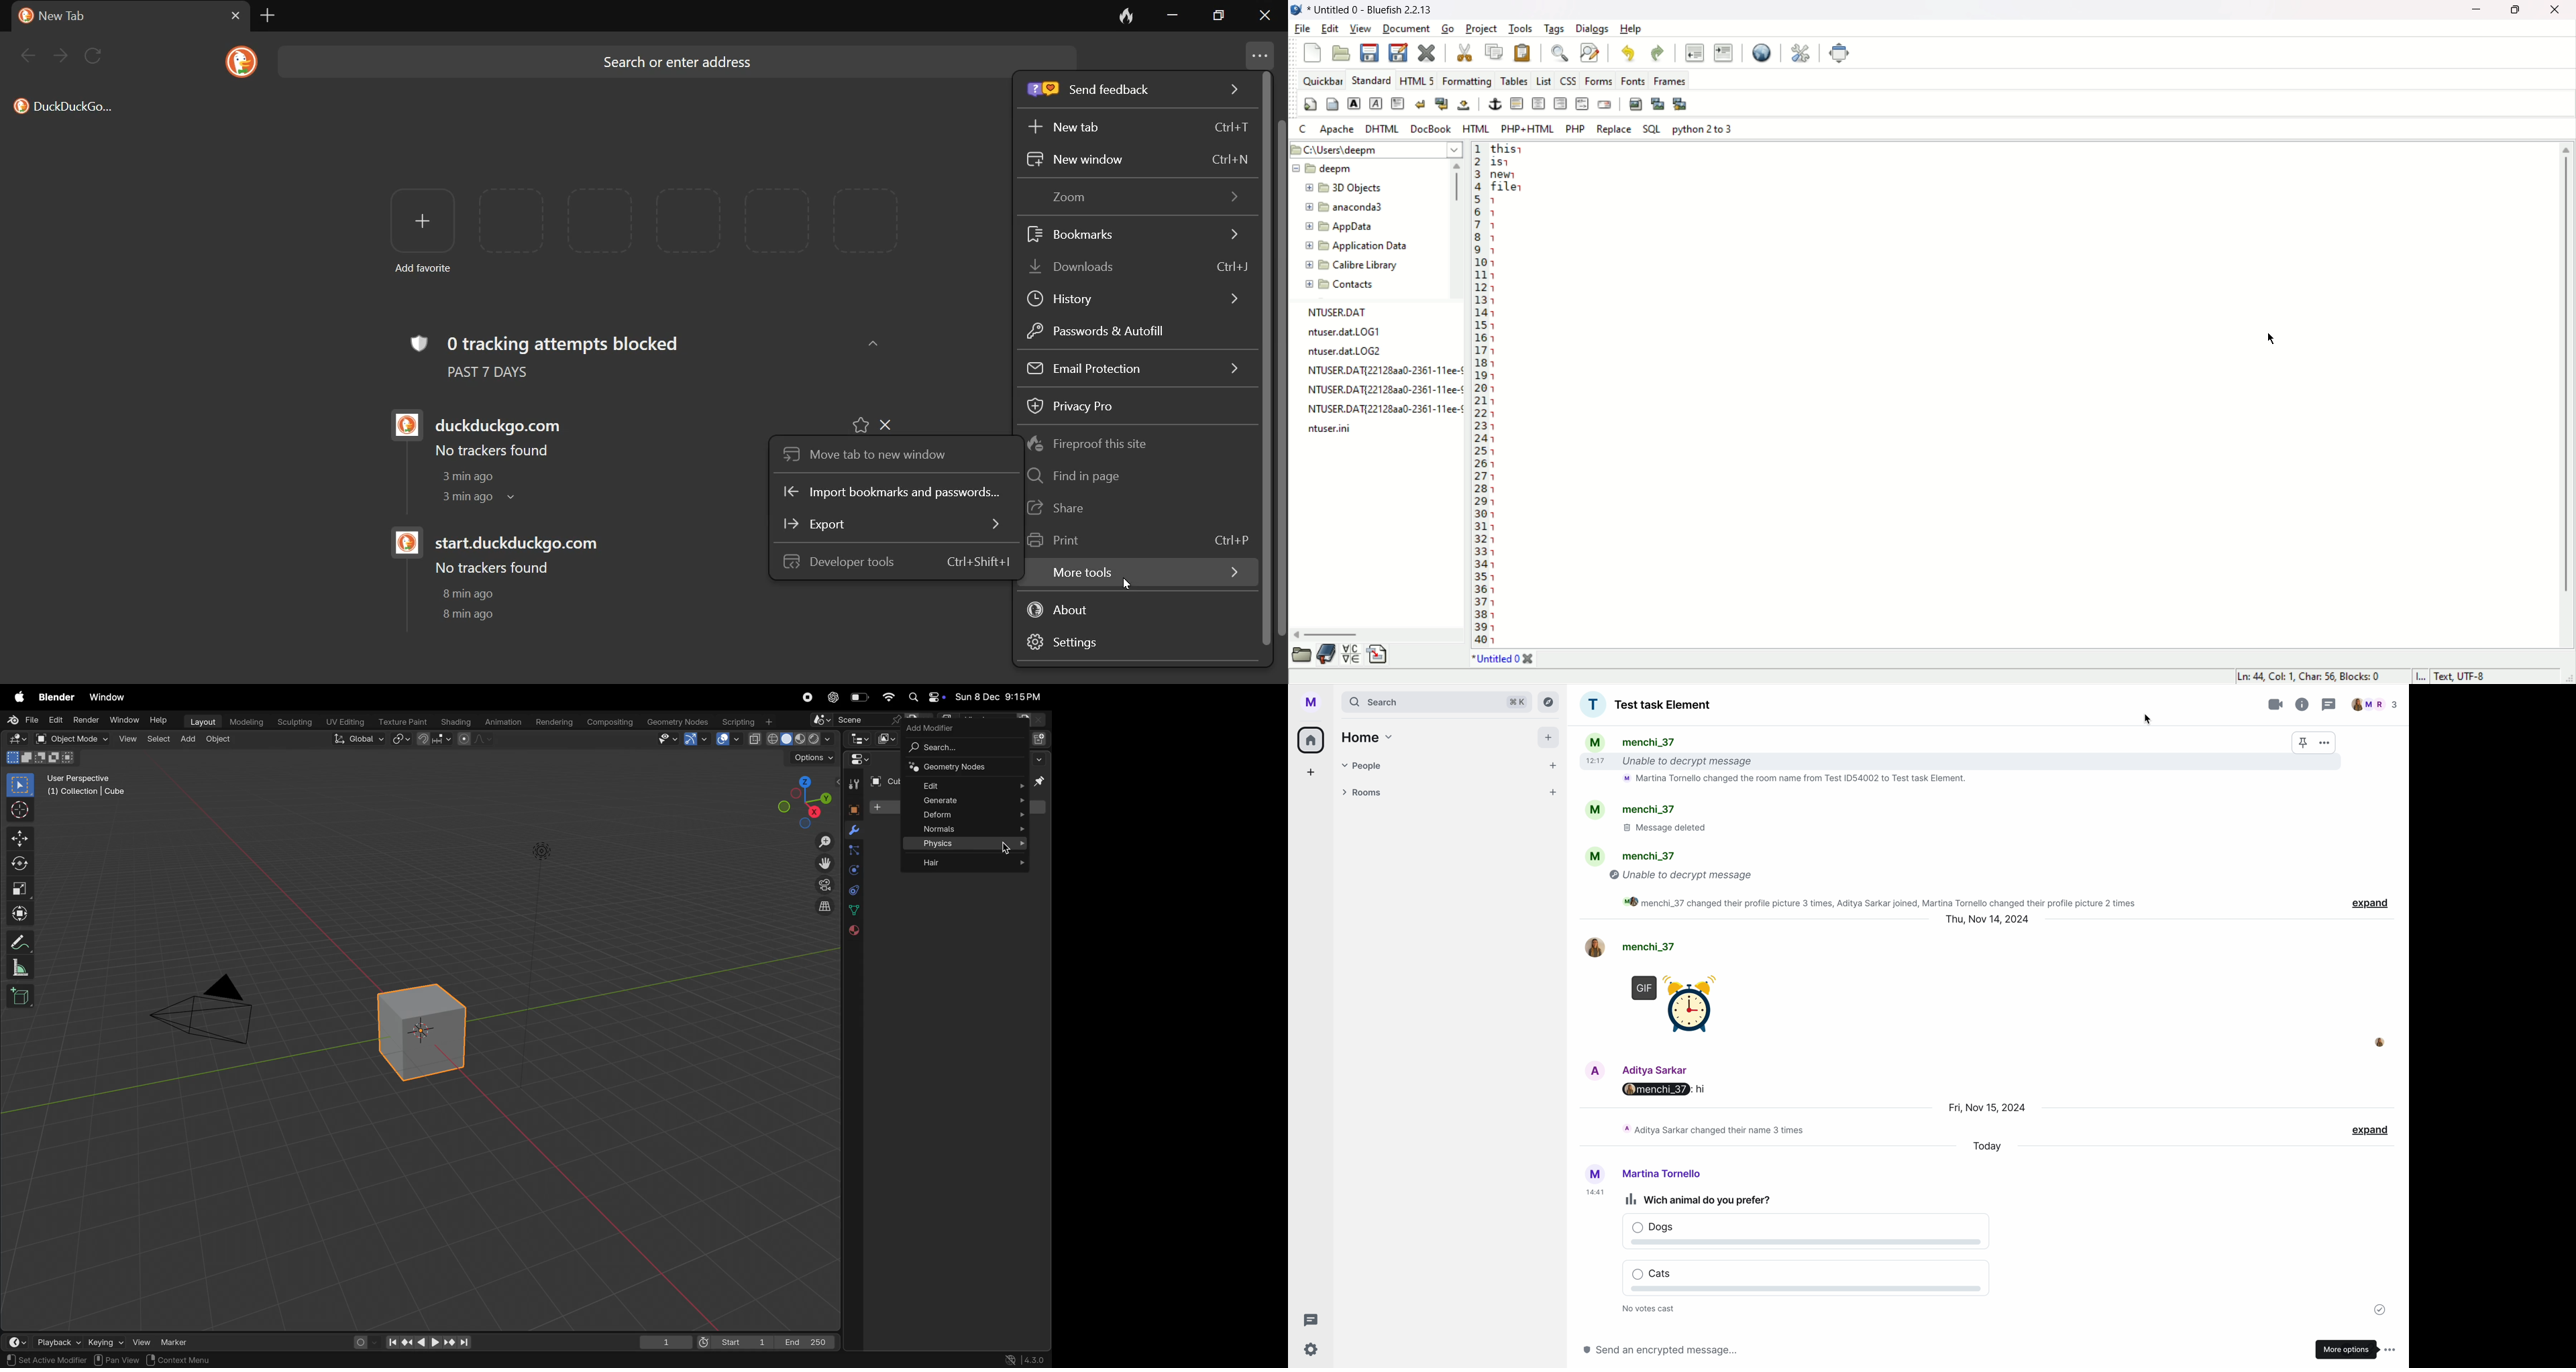 The width and height of the screenshot is (2576, 1372). What do you see at coordinates (1517, 104) in the screenshot?
I see `horizontal rule` at bounding box center [1517, 104].